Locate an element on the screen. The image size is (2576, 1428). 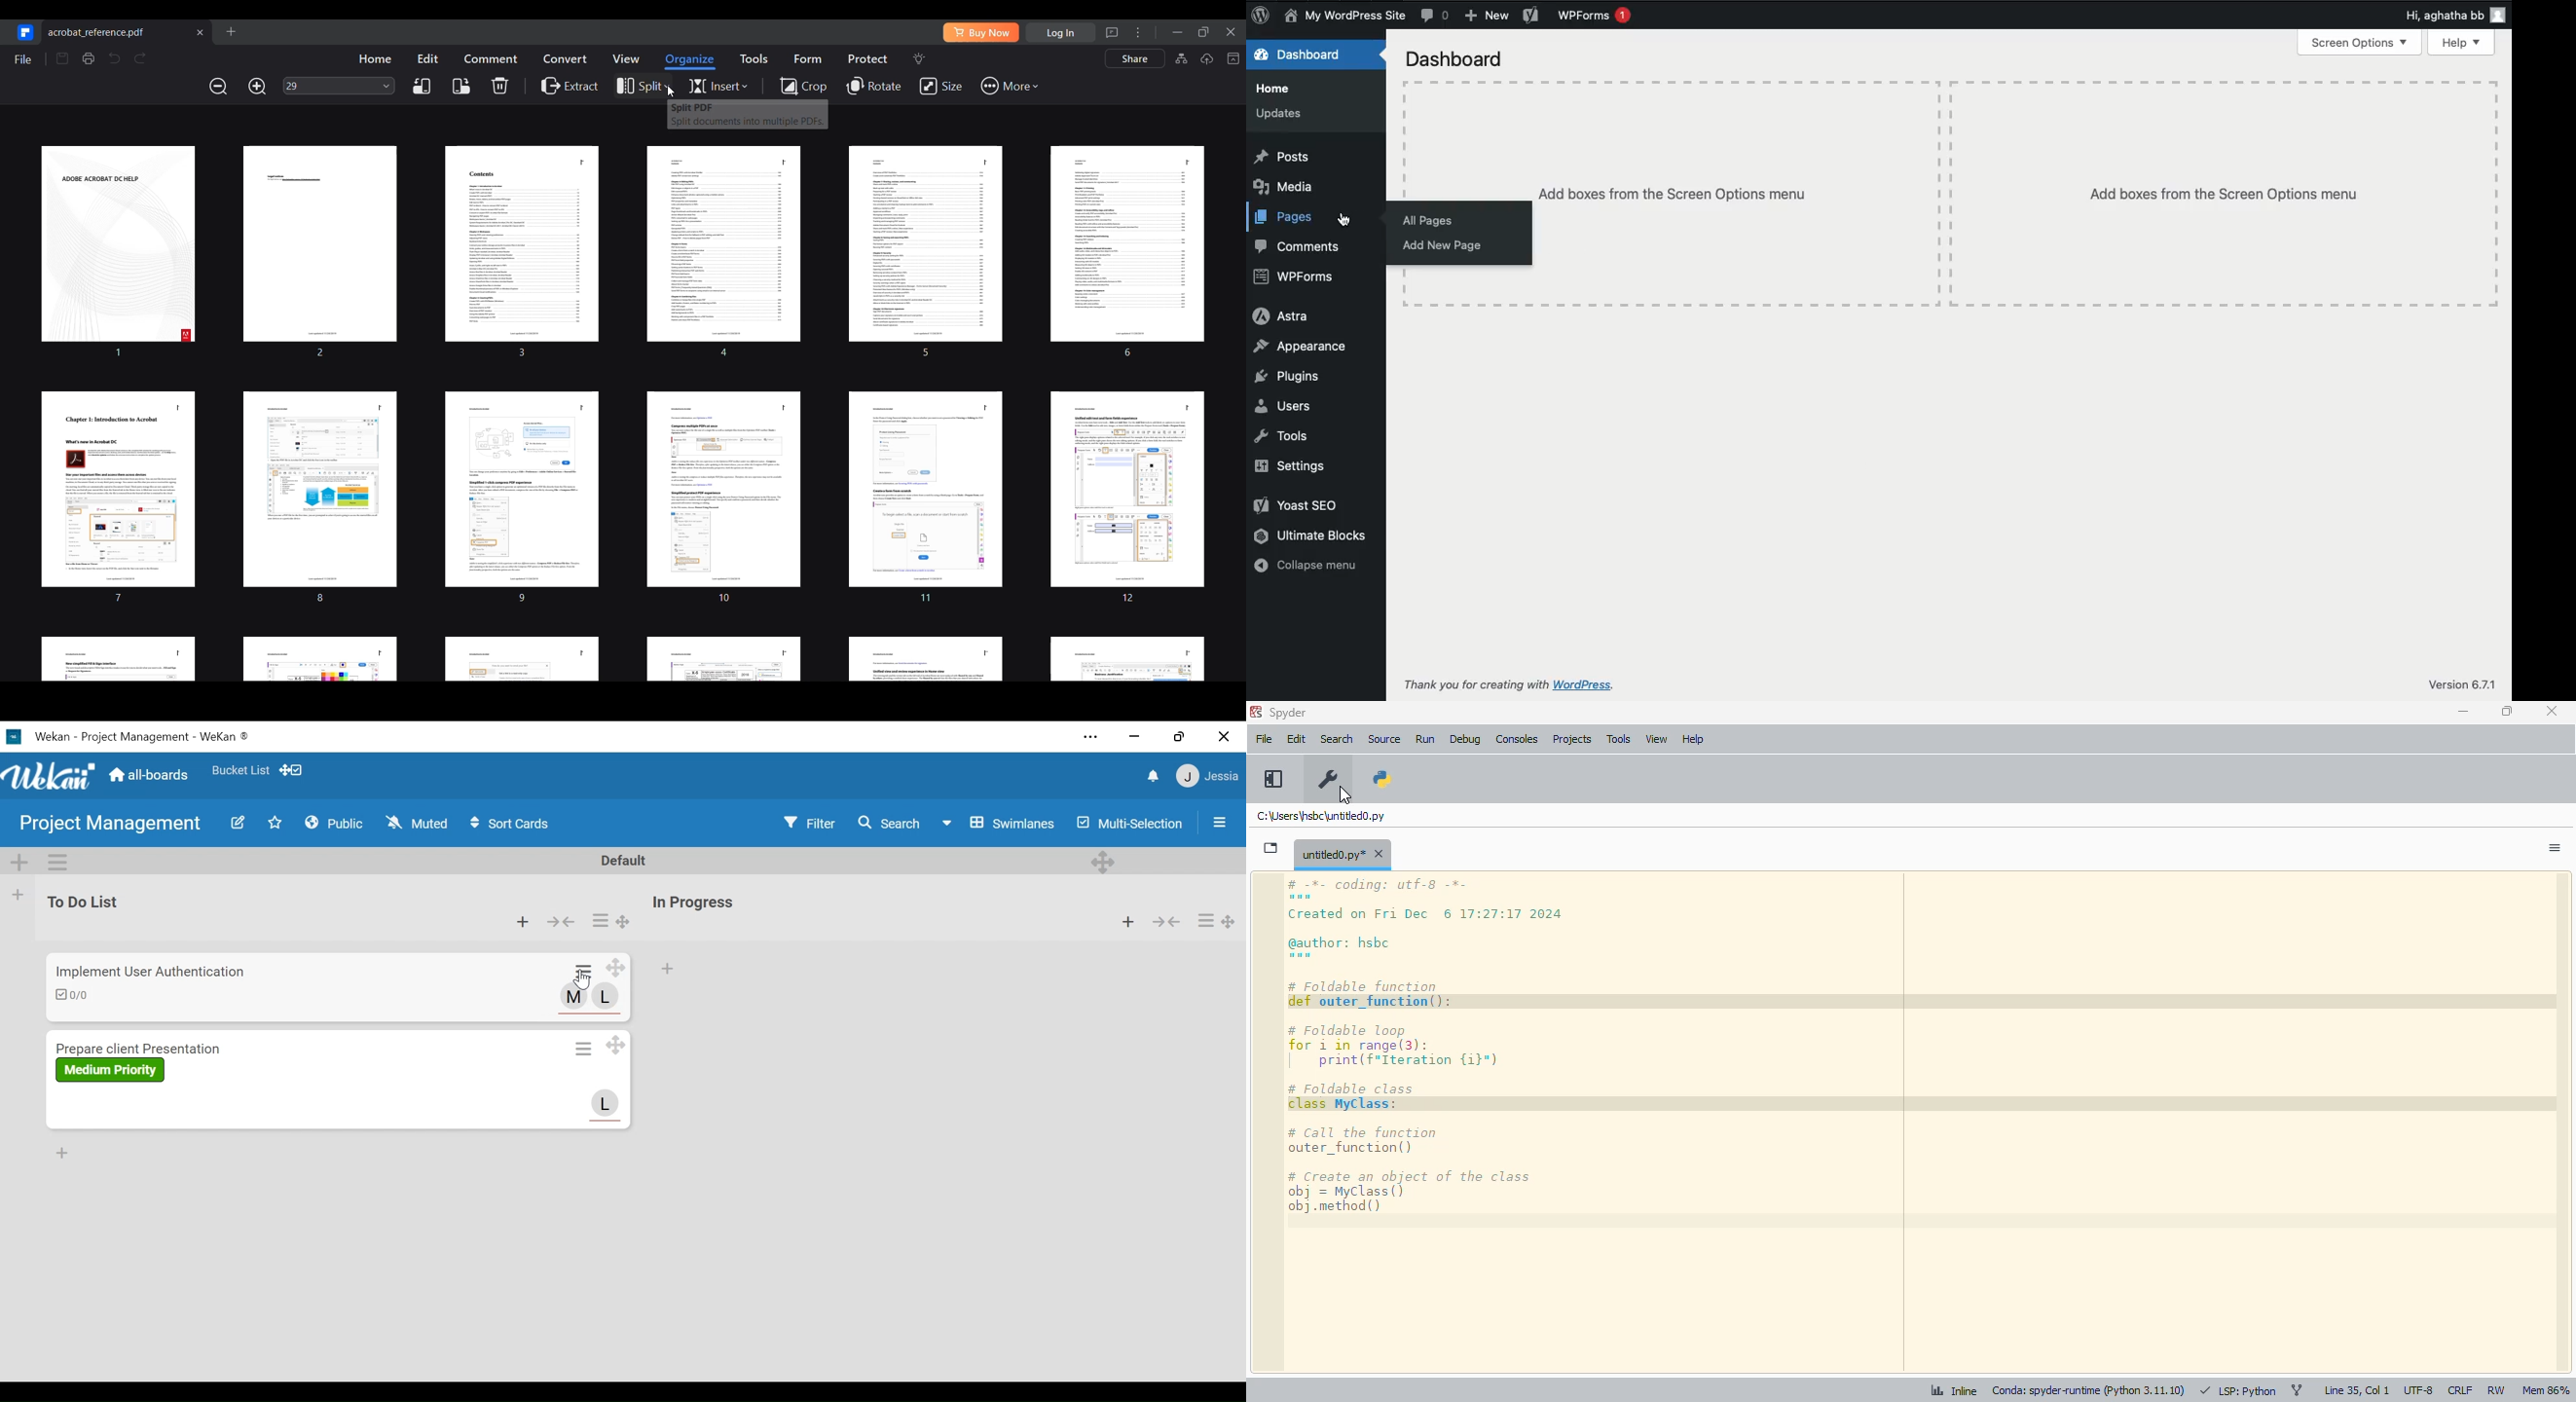
consoles is located at coordinates (1517, 738).